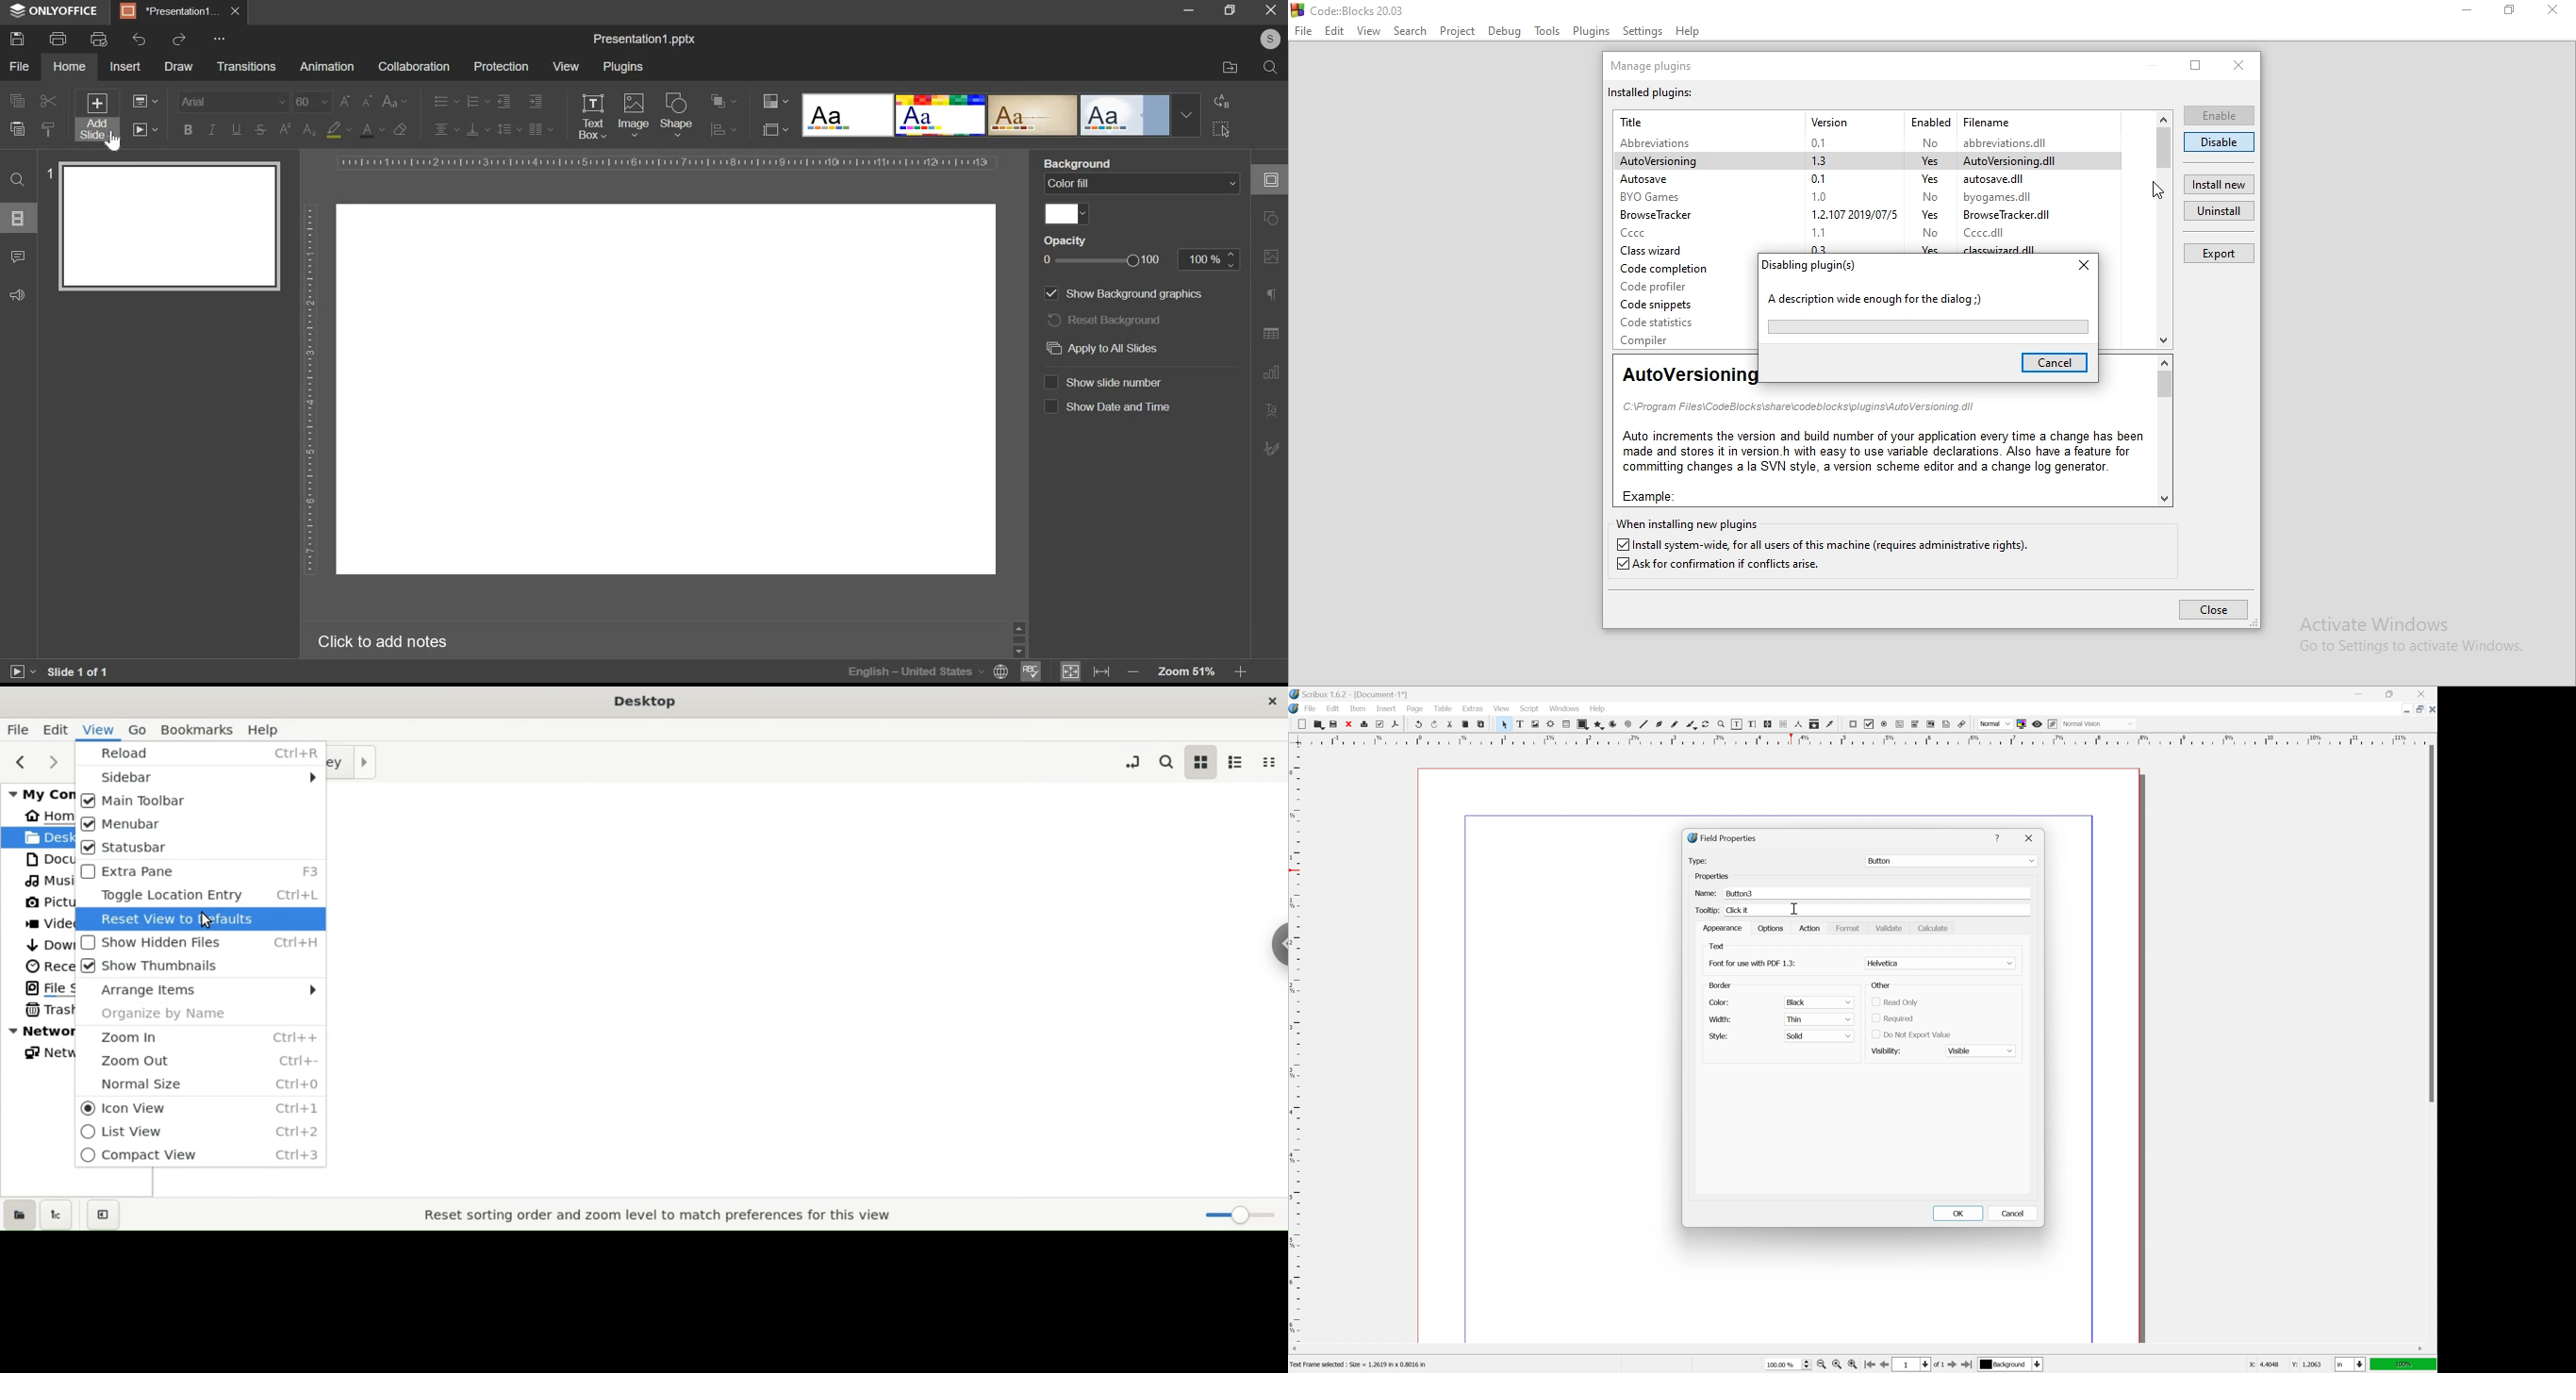 The height and width of the screenshot is (1400, 2576). Describe the element at coordinates (477, 100) in the screenshot. I see `numbering` at that location.